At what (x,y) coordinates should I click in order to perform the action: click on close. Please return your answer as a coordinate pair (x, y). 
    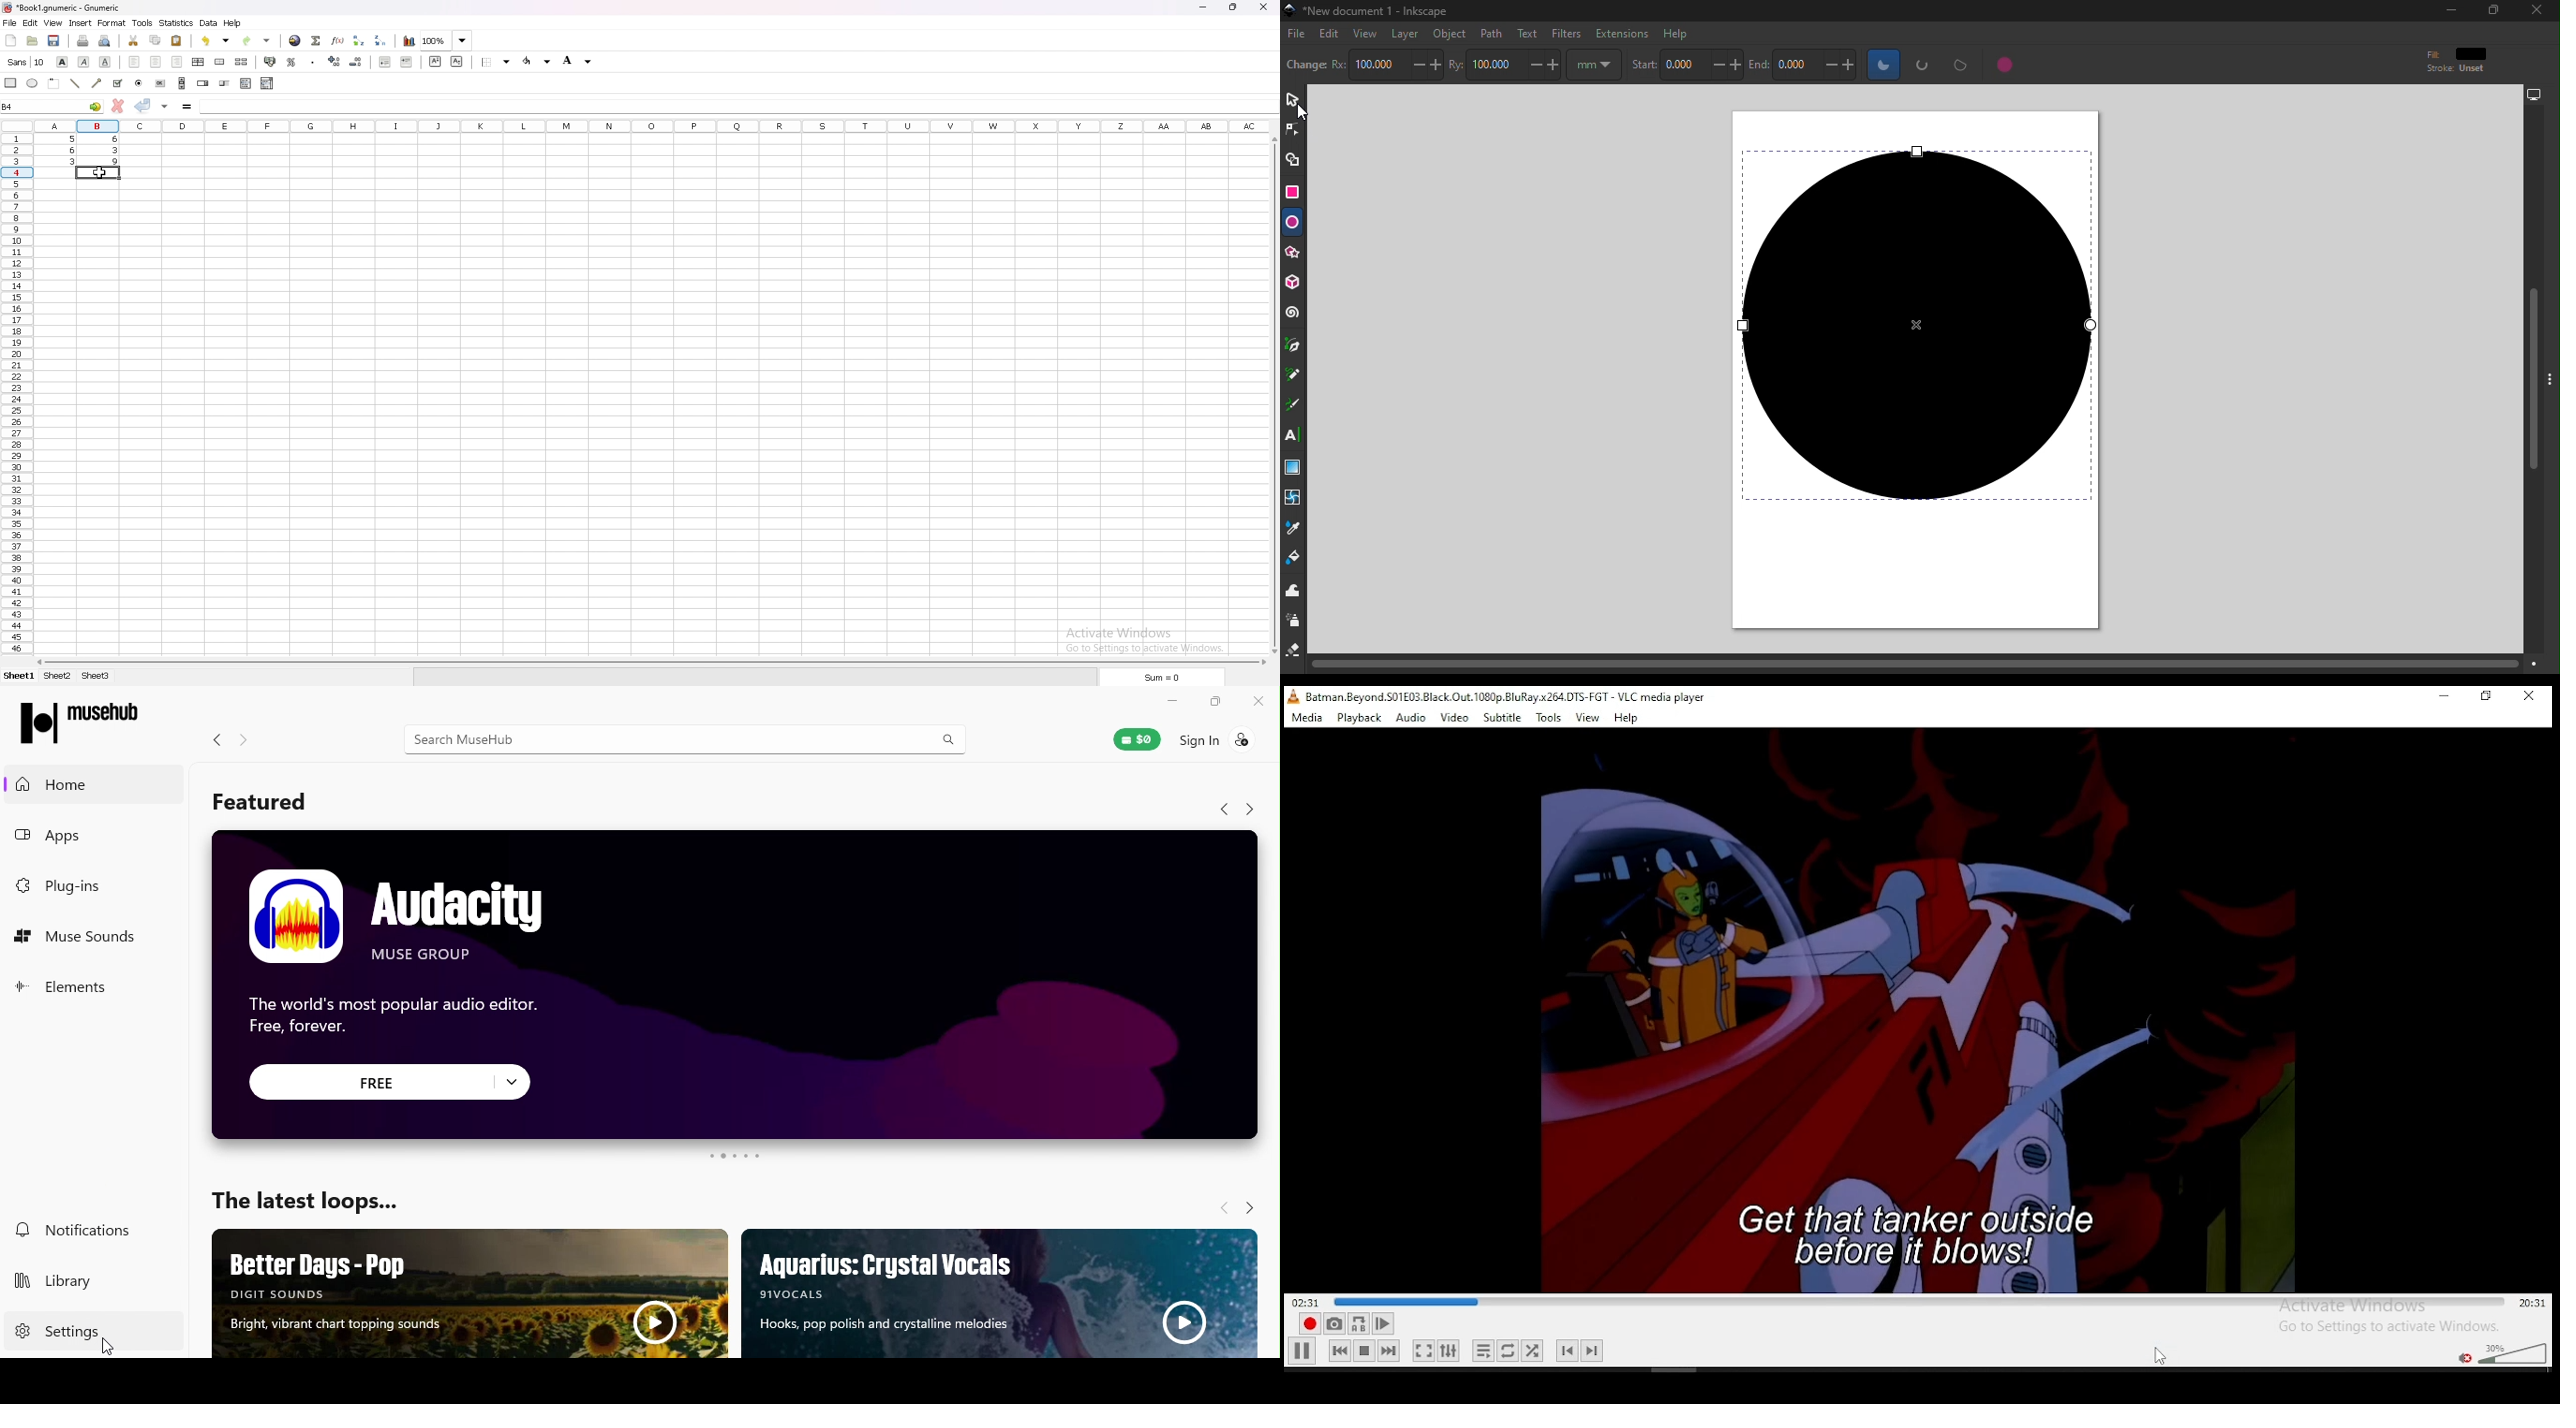
    Looking at the image, I should click on (1263, 6).